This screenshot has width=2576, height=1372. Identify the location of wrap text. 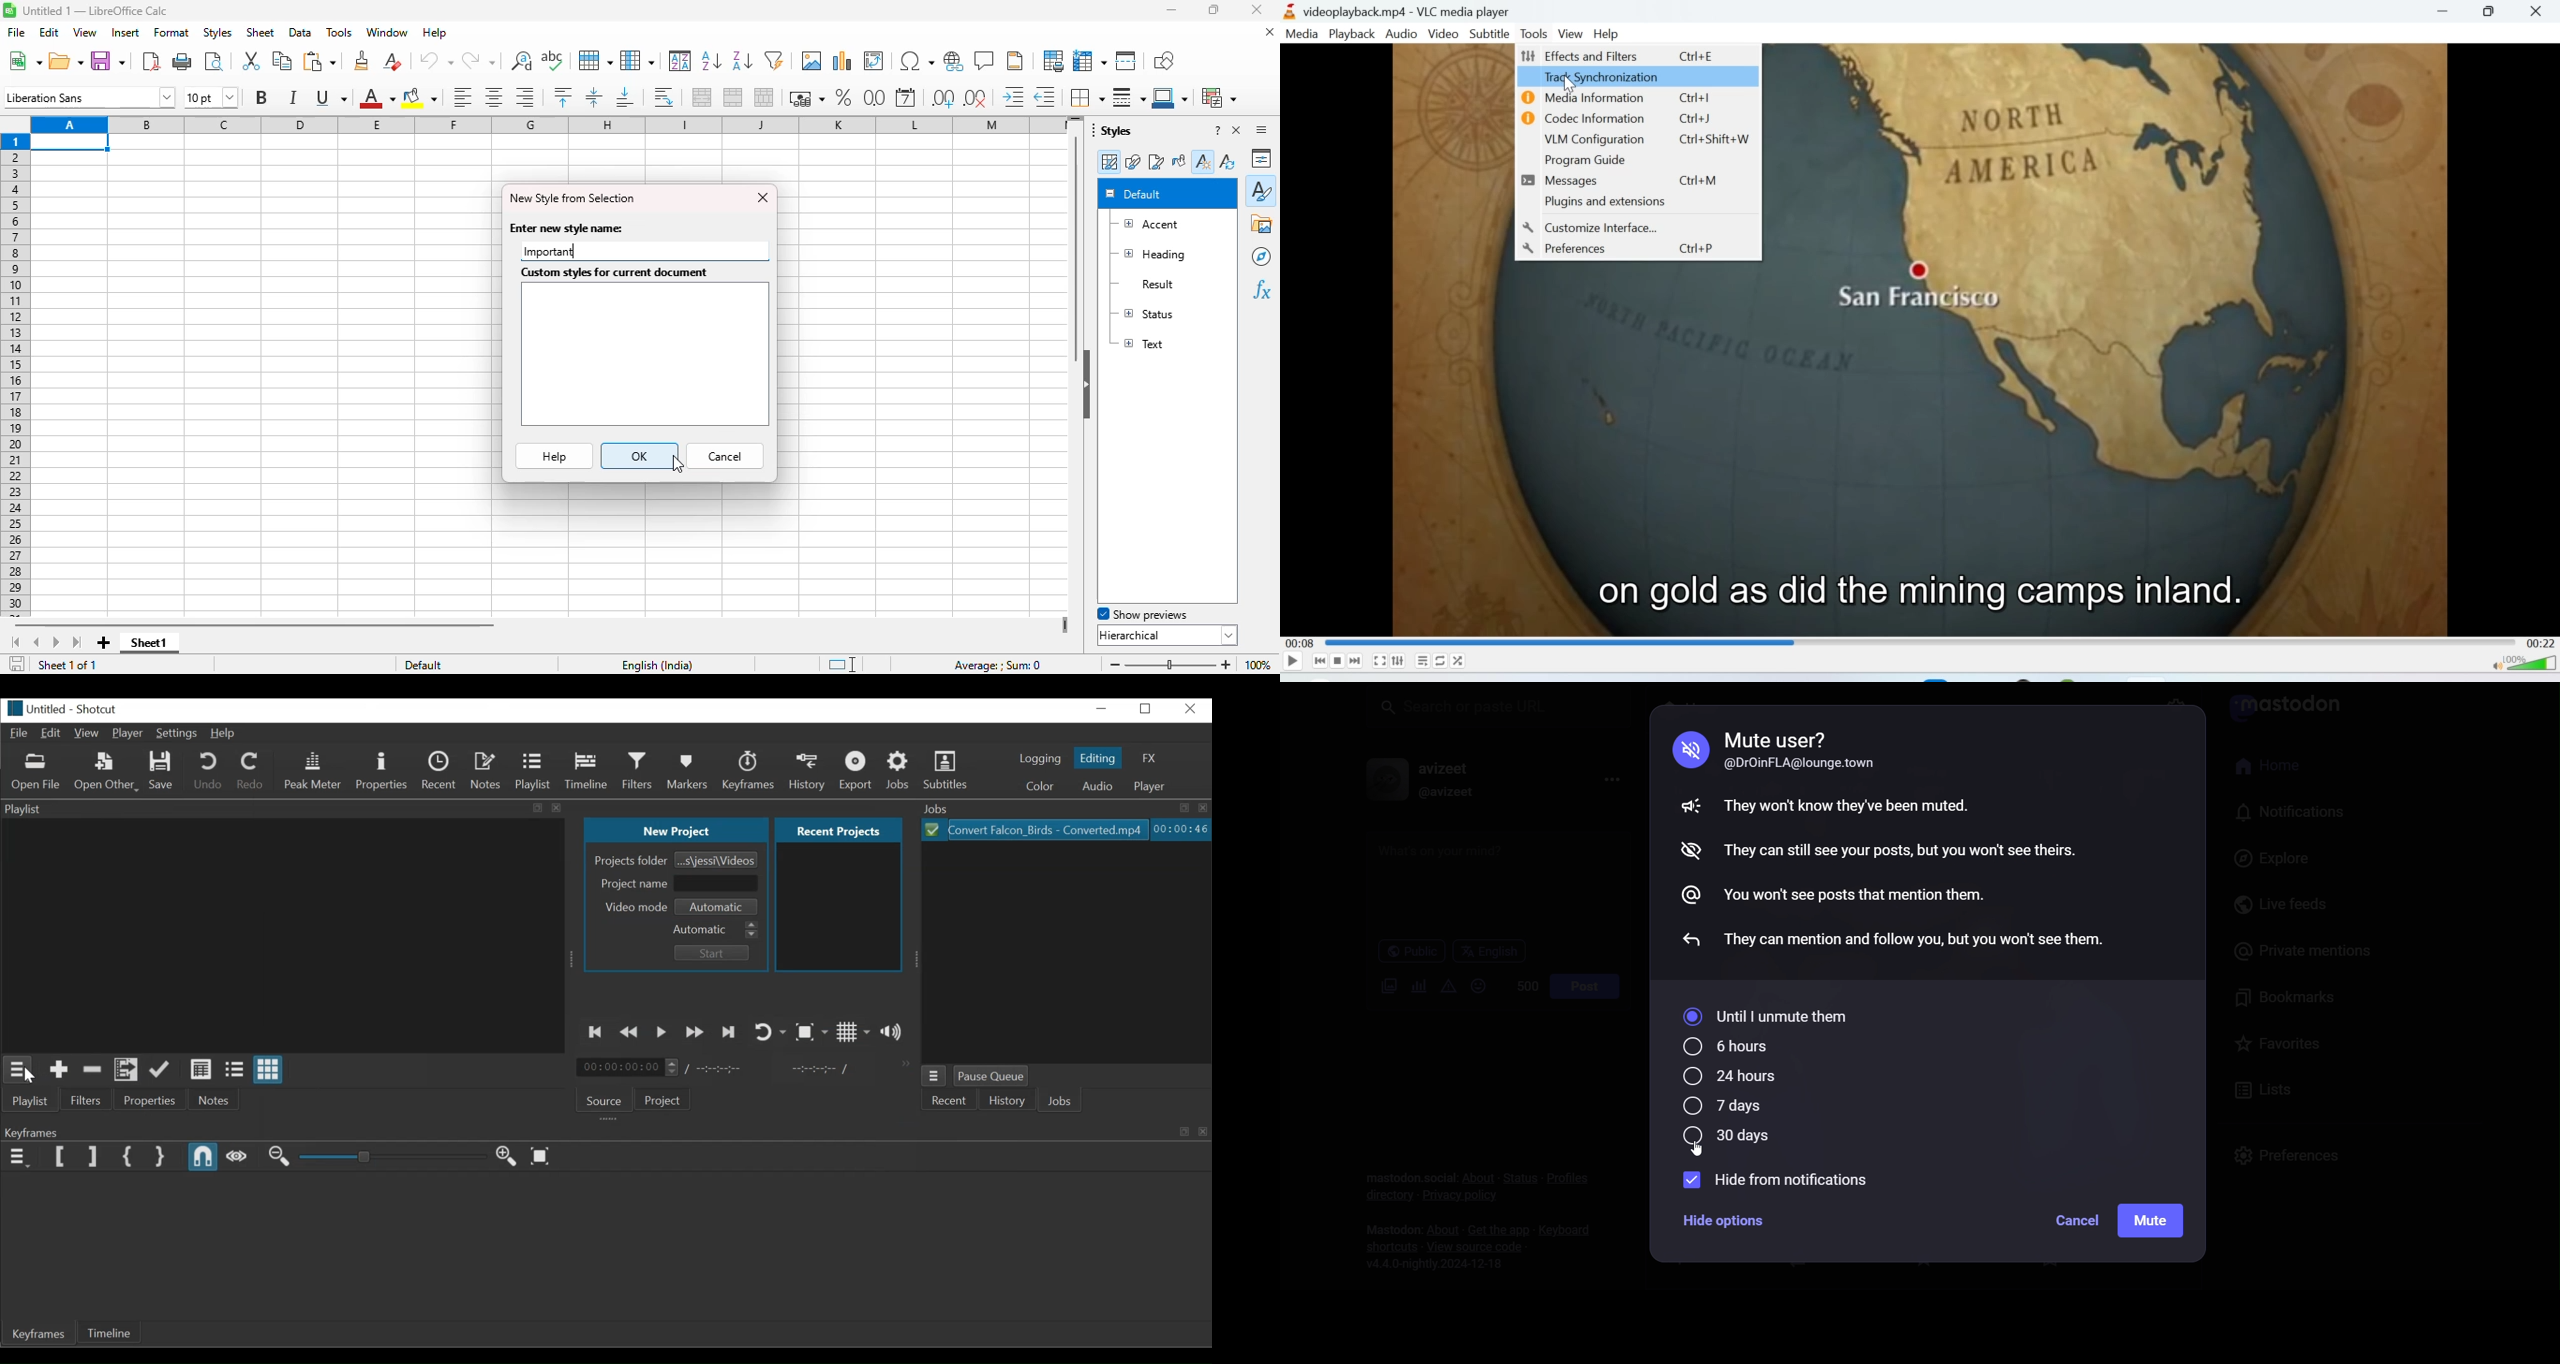
(662, 97).